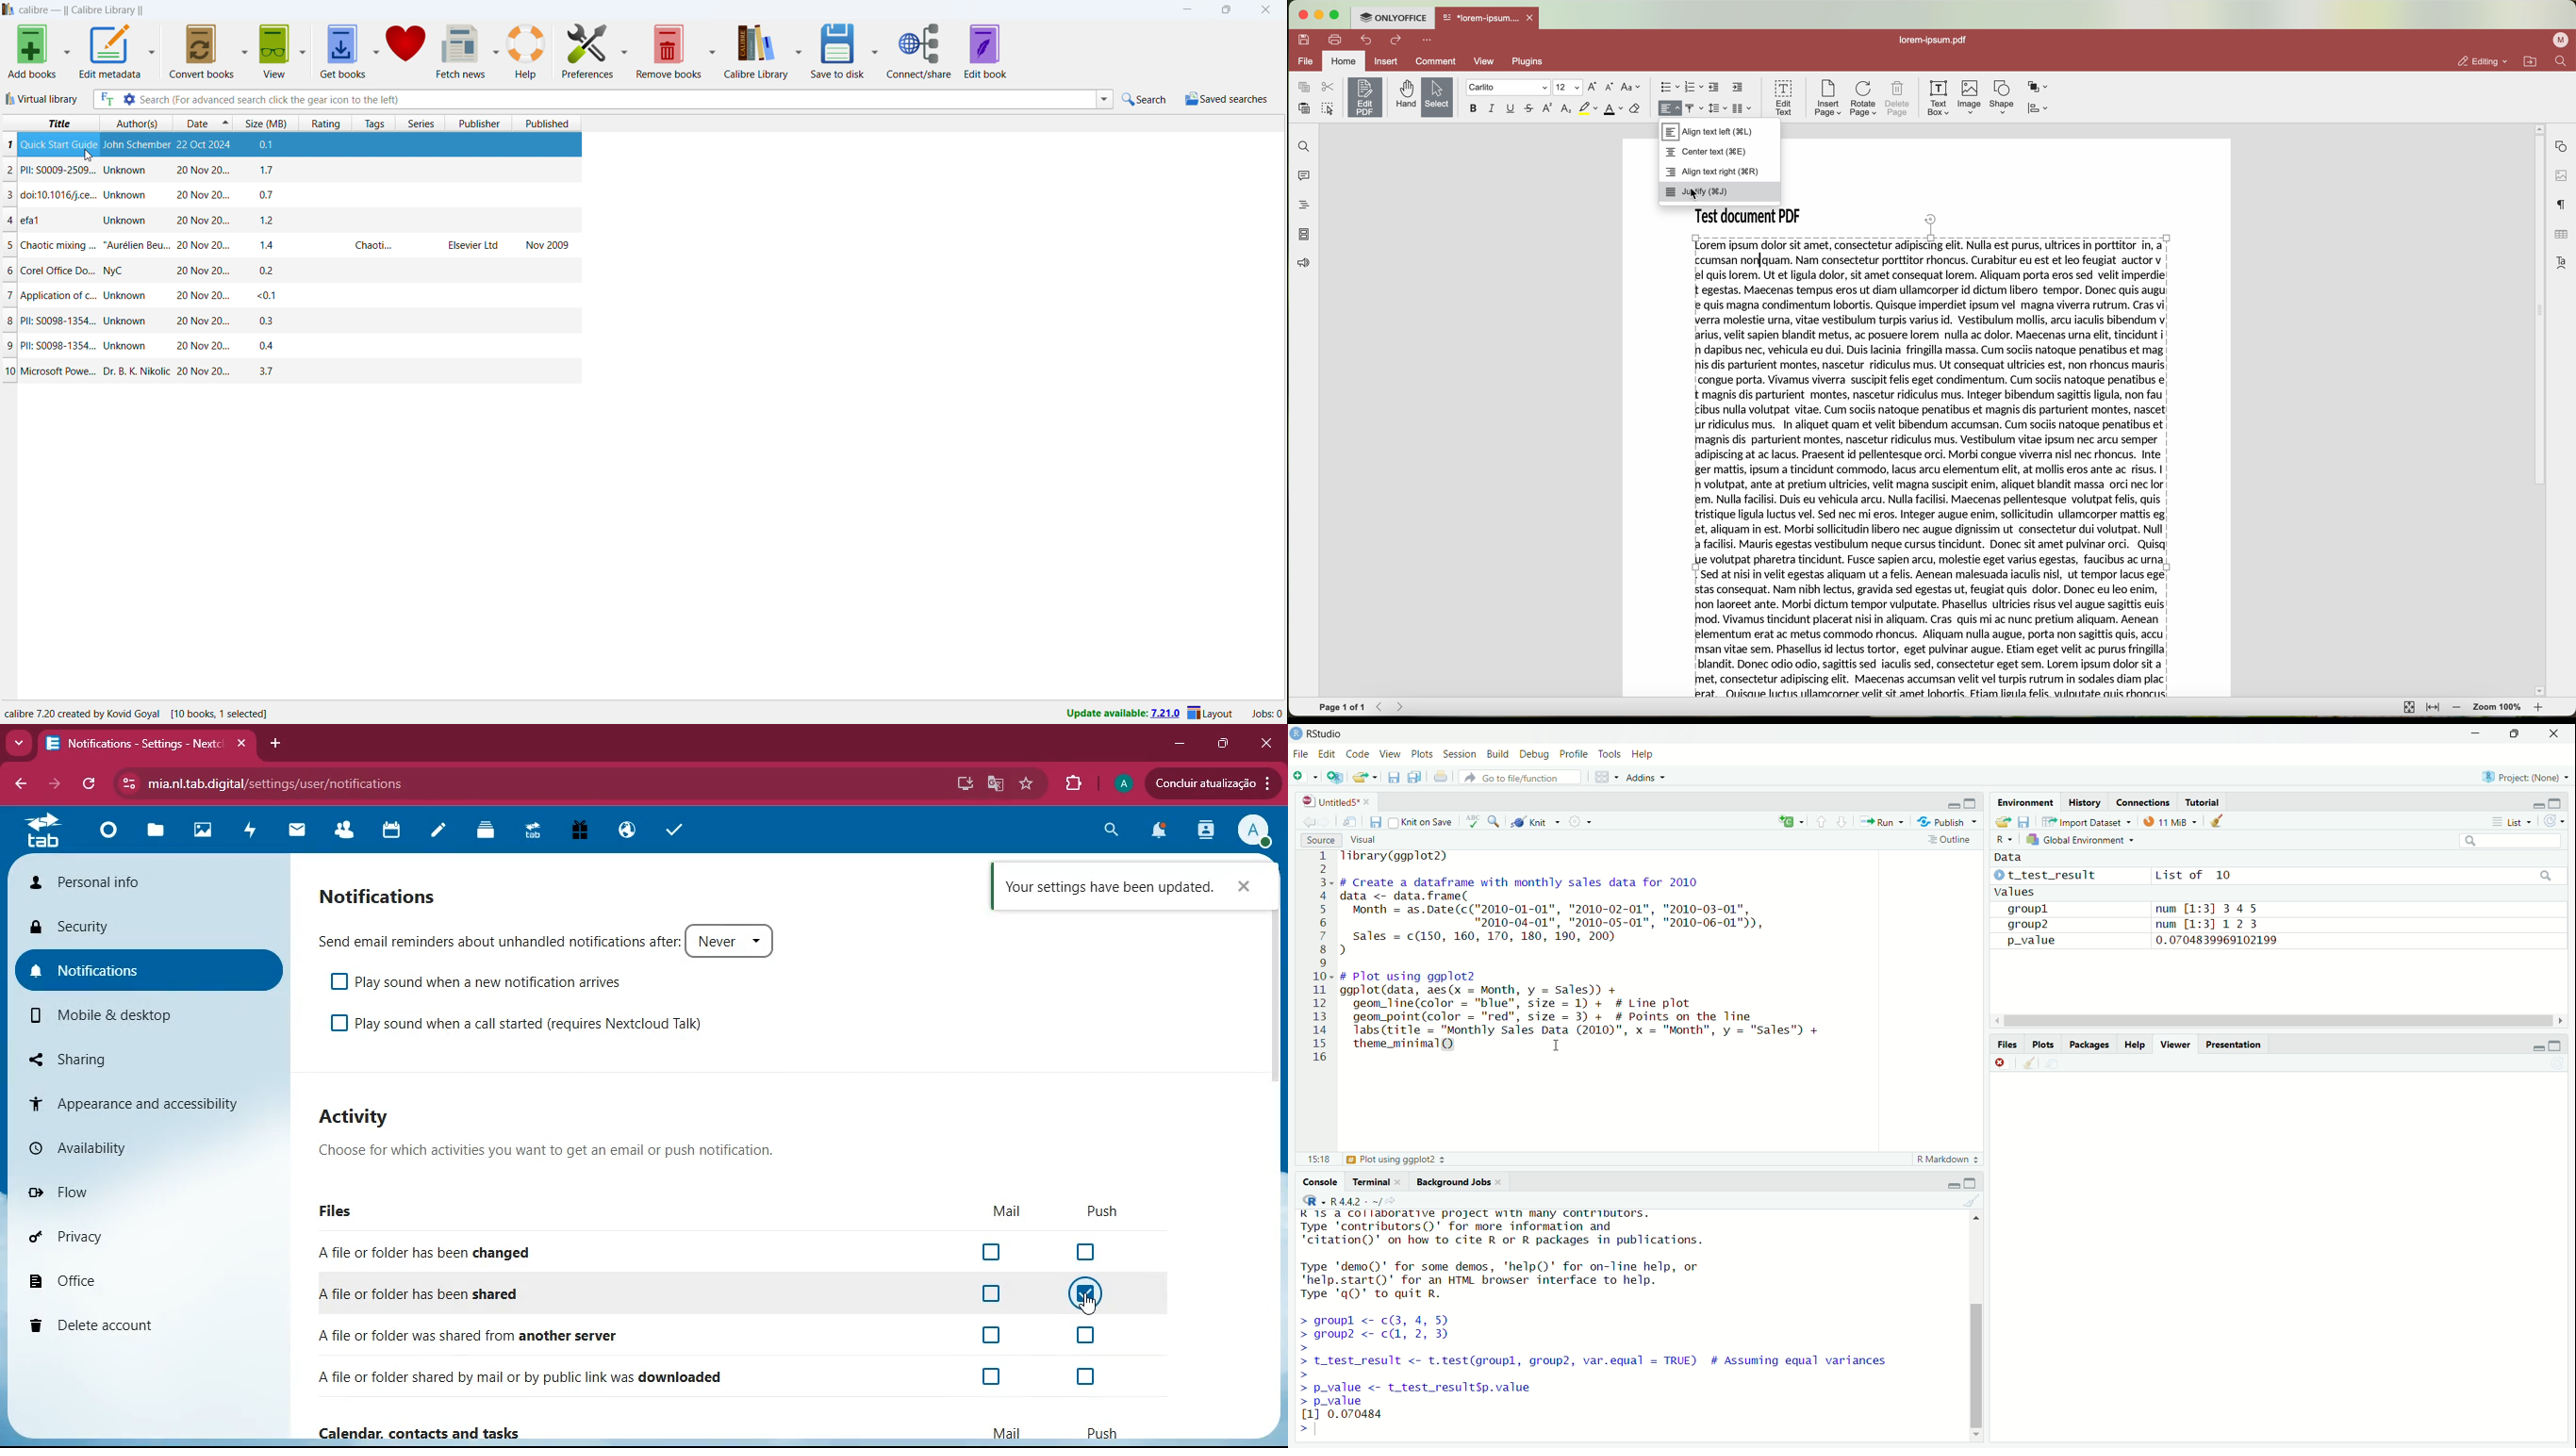 Image resolution: width=2576 pixels, height=1456 pixels. What do you see at coordinates (1950, 822) in the screenshot?
I see ` Publish ` at bounding box center [1950, 822].